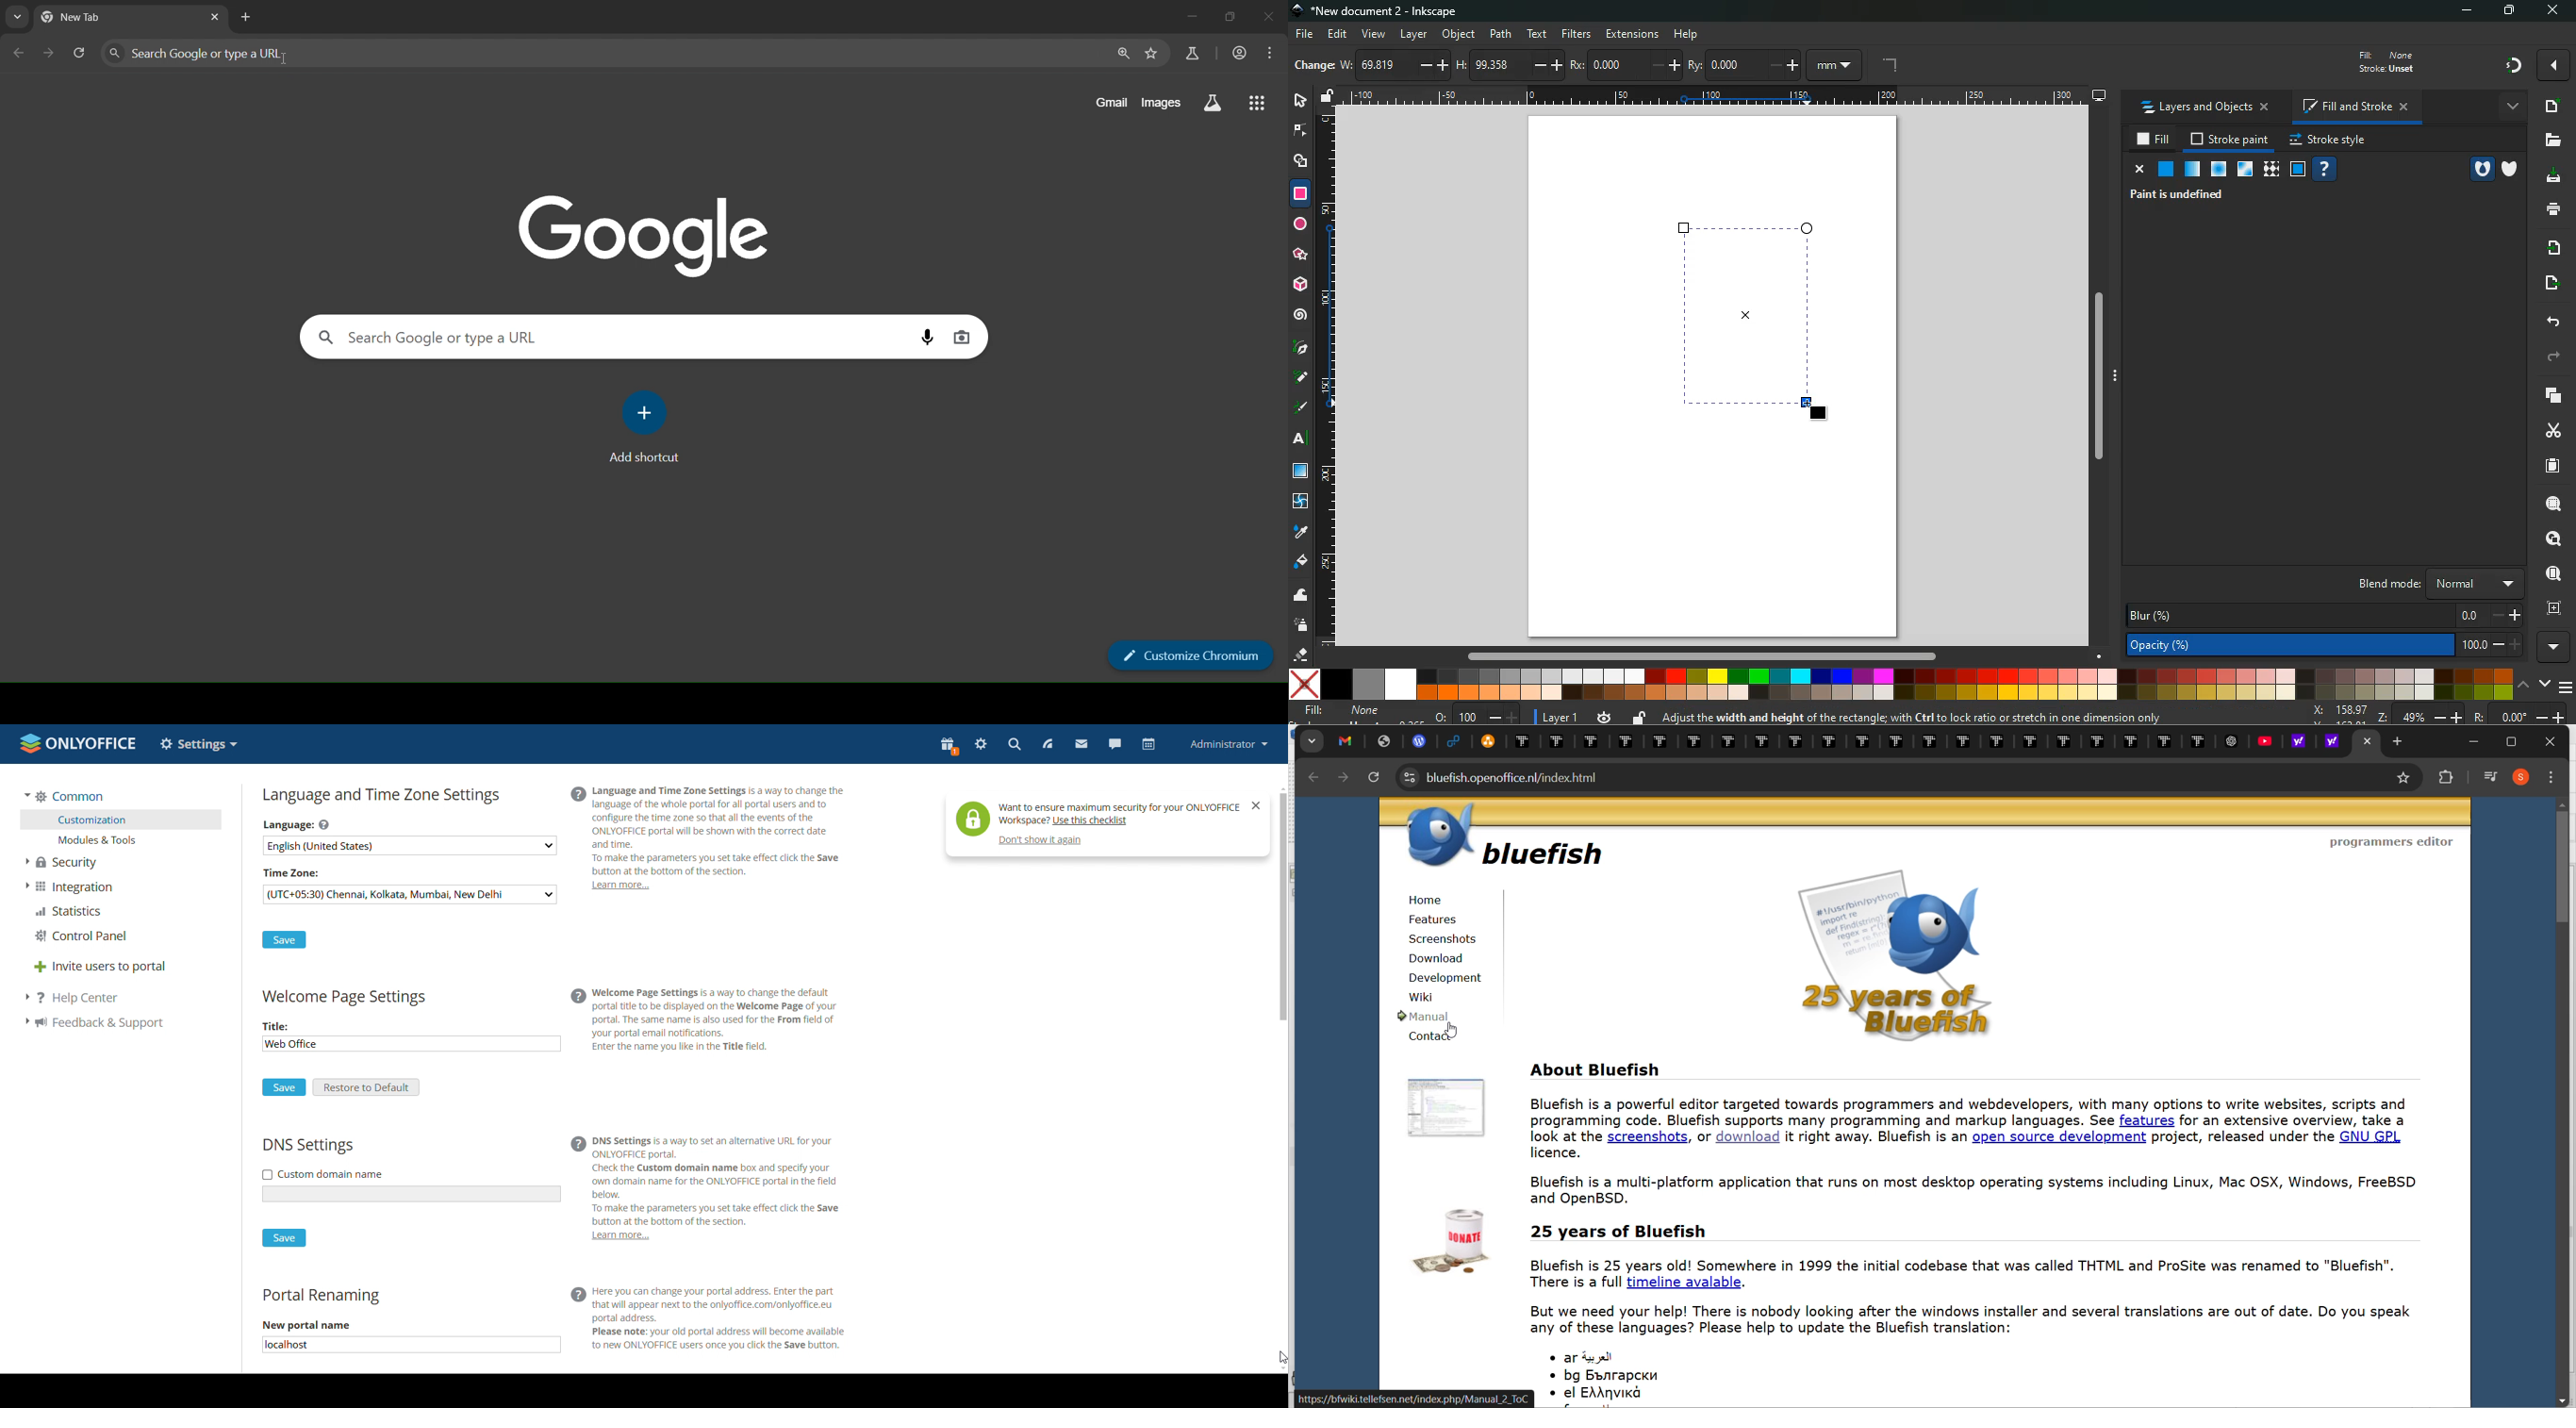 This screenshot has height=1428, width=2576. Describe the element at coordinates (1439, 920) in the screenshot. I see `features` at that location.